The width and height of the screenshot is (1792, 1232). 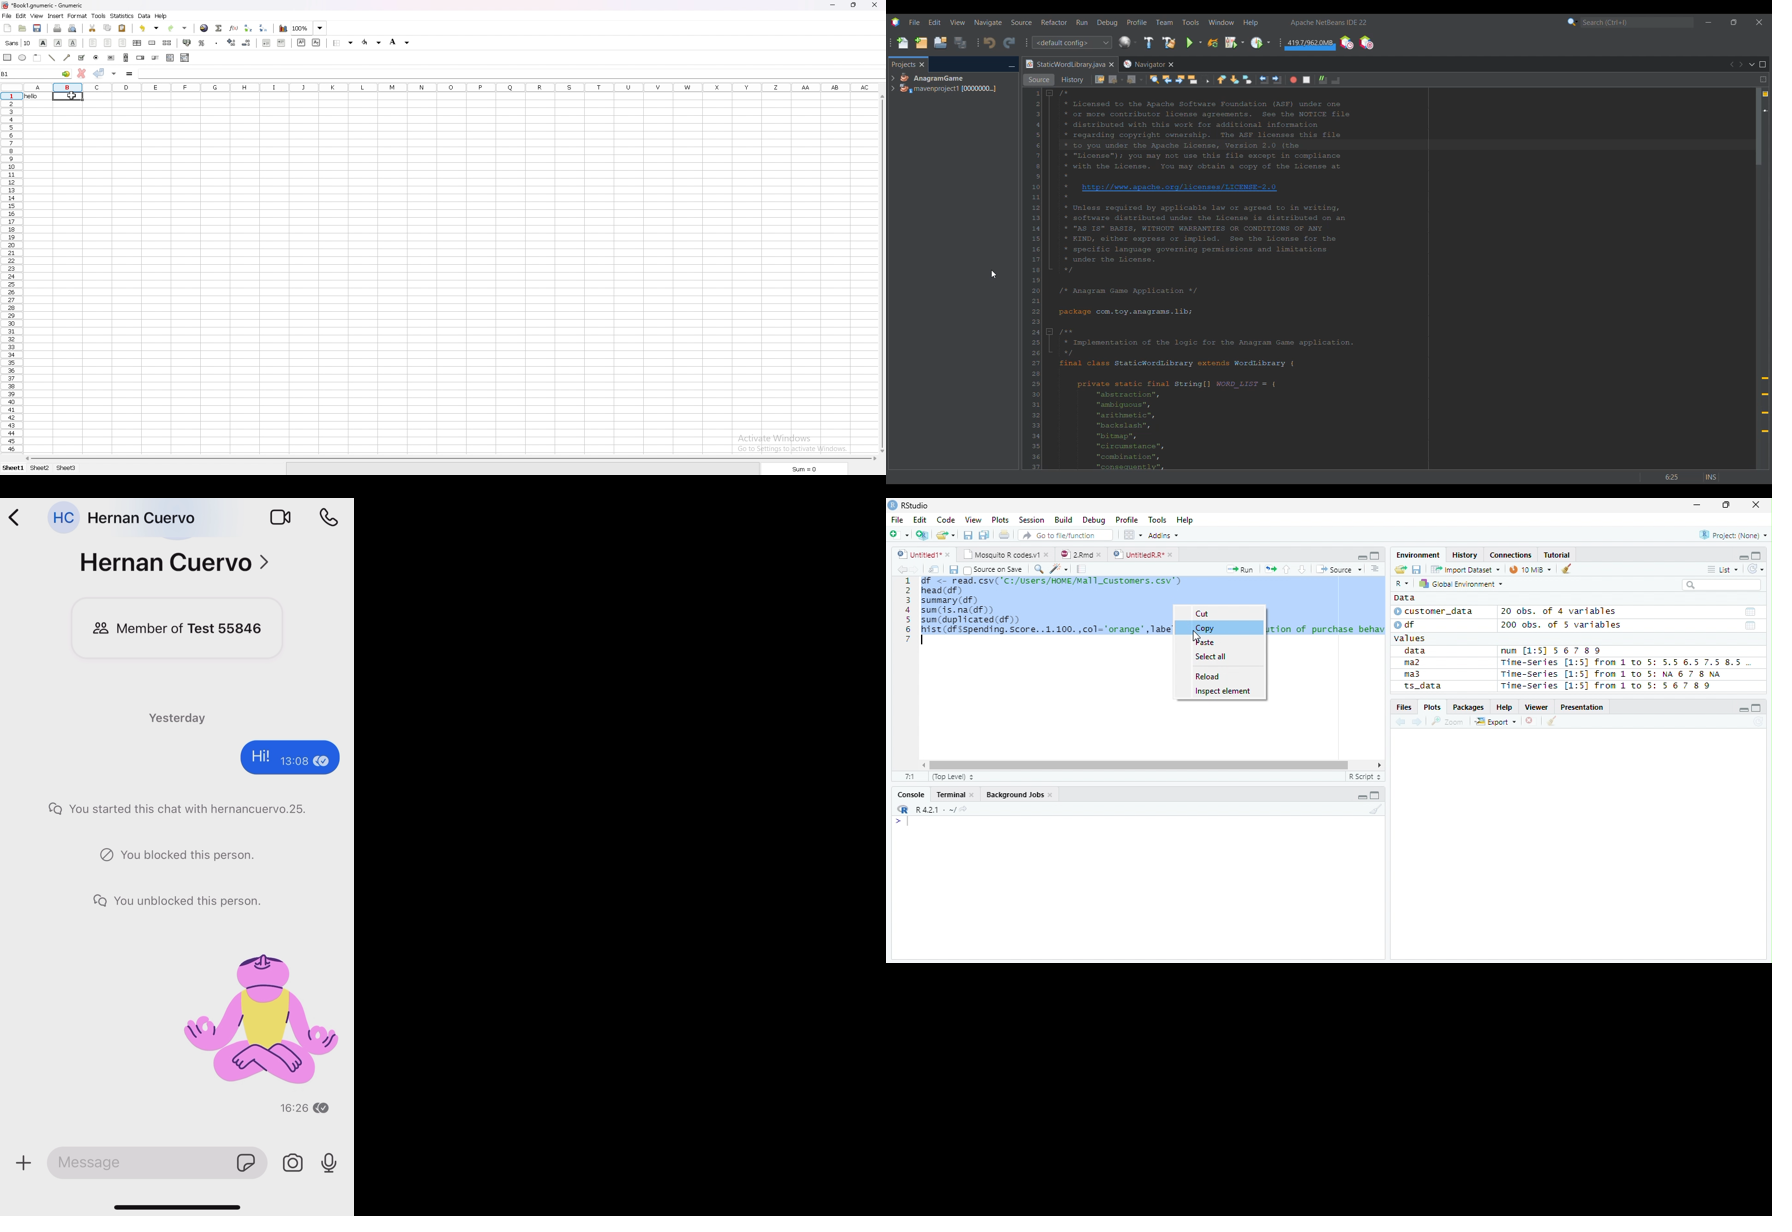 I want to click on Find/Replace, so click(x=1038, y=569).